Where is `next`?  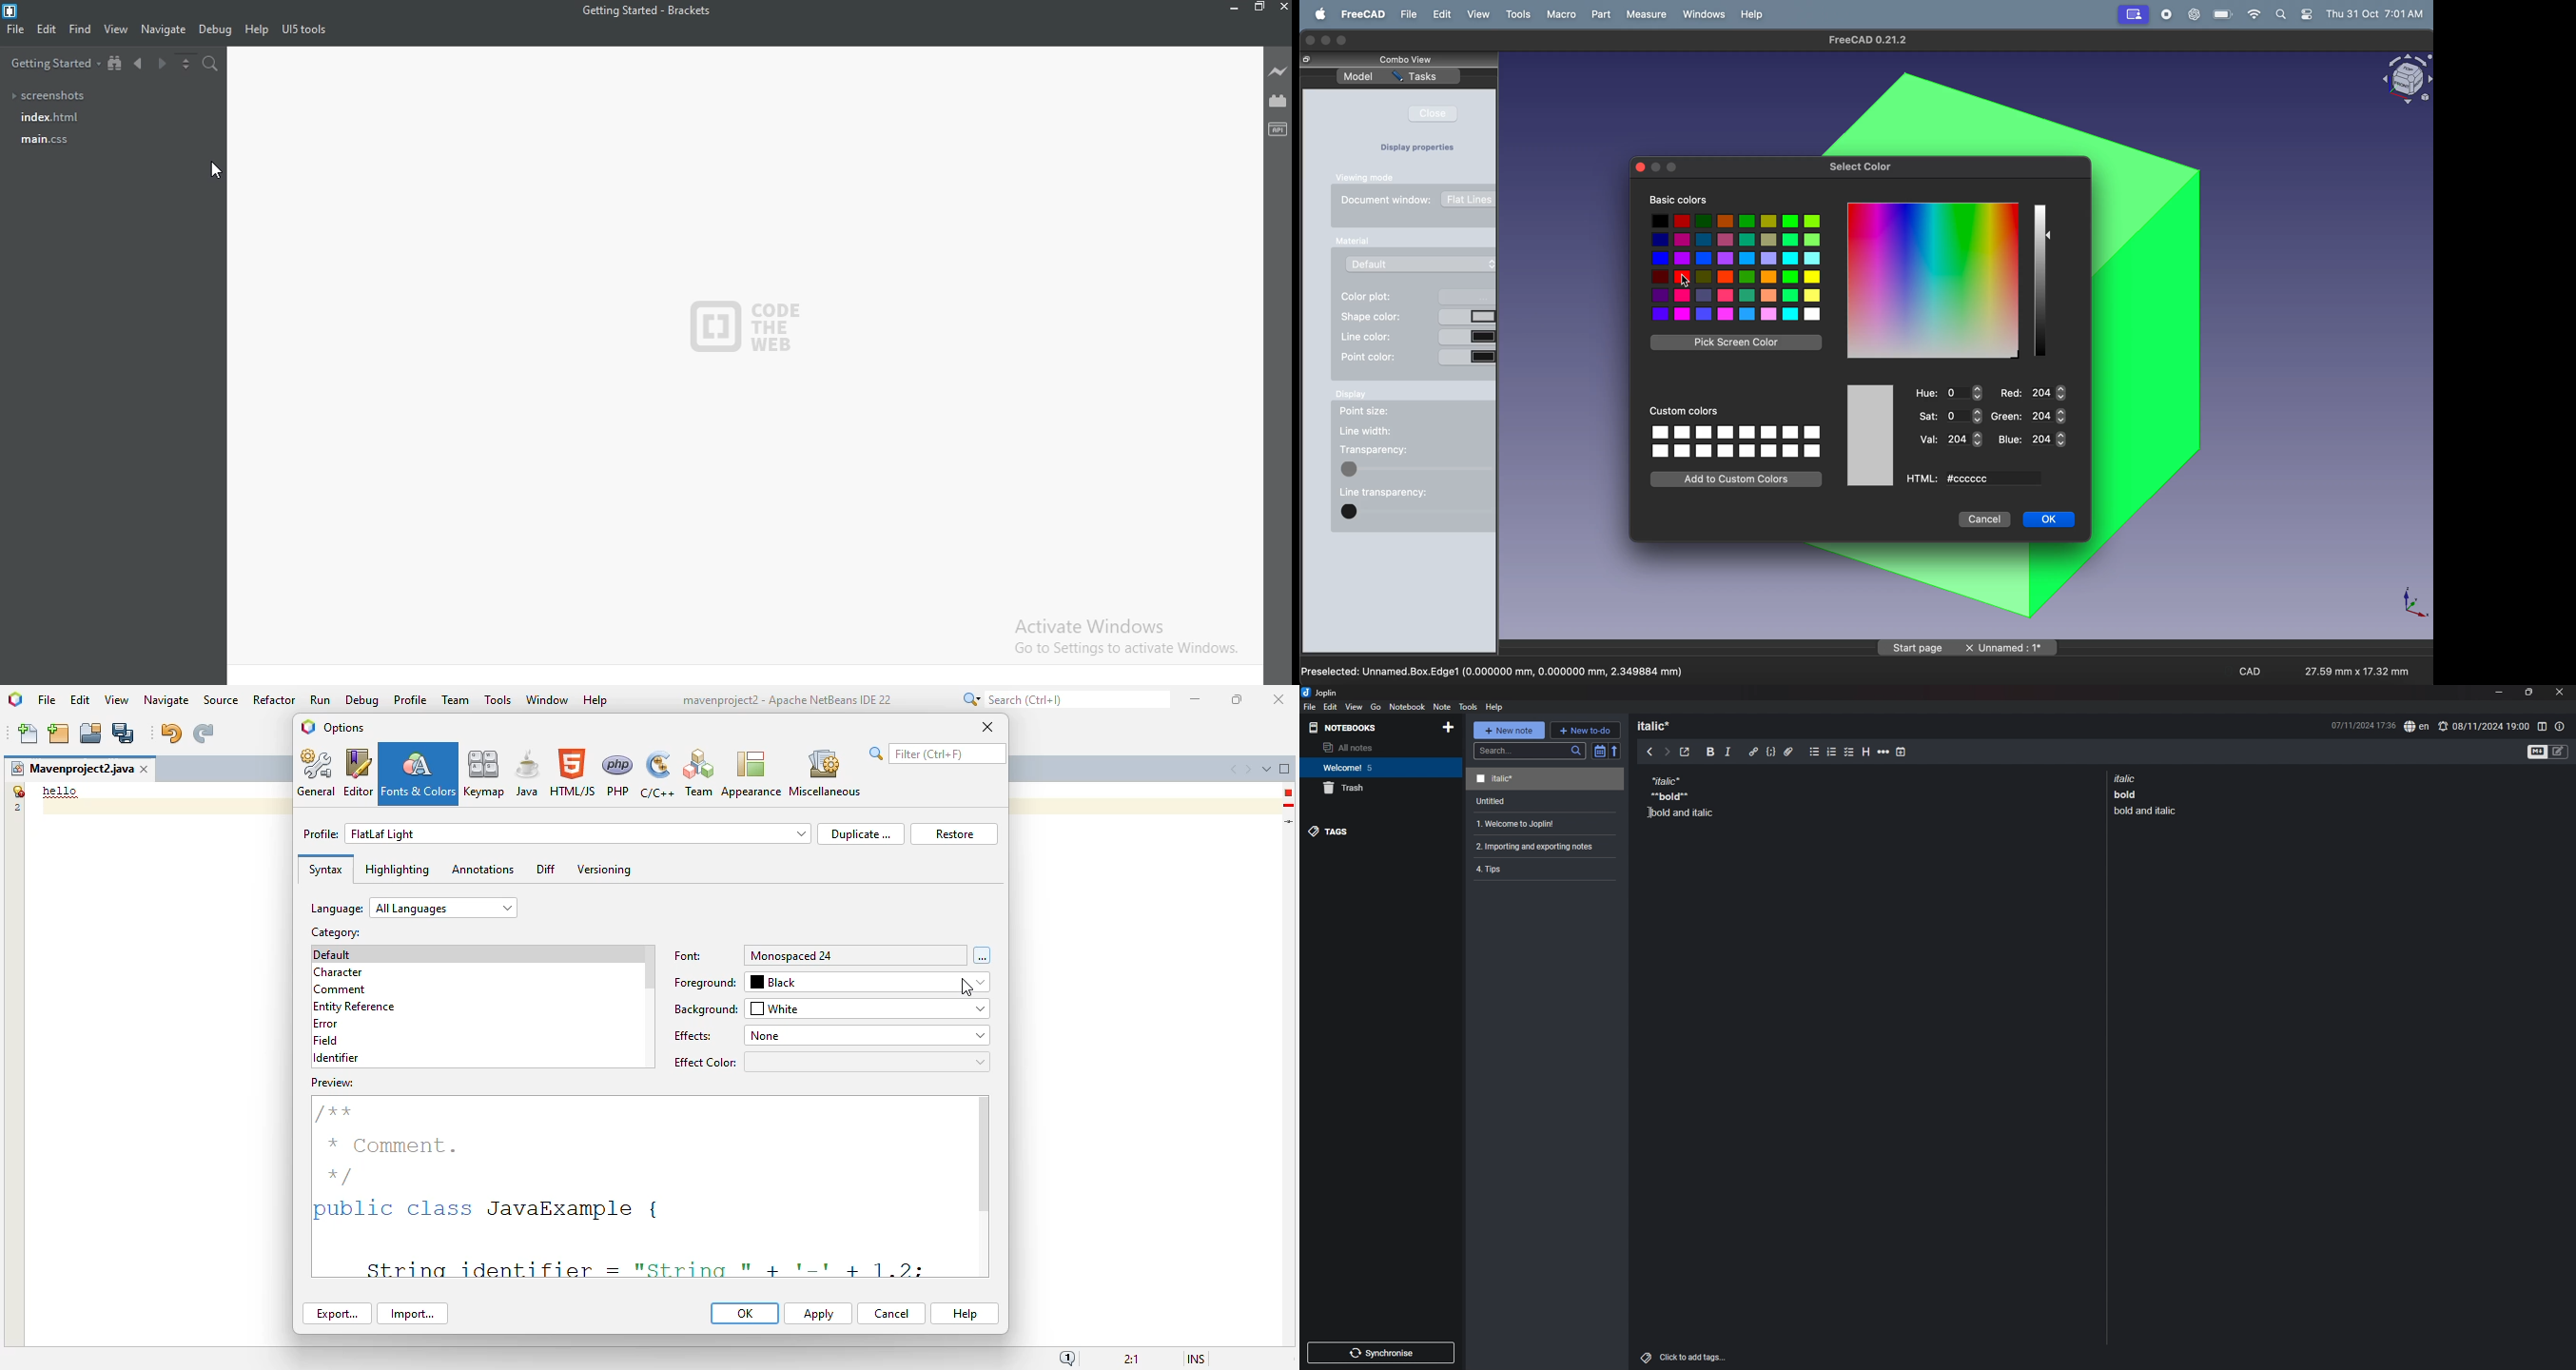
next is located at coordinates (1667, 752).